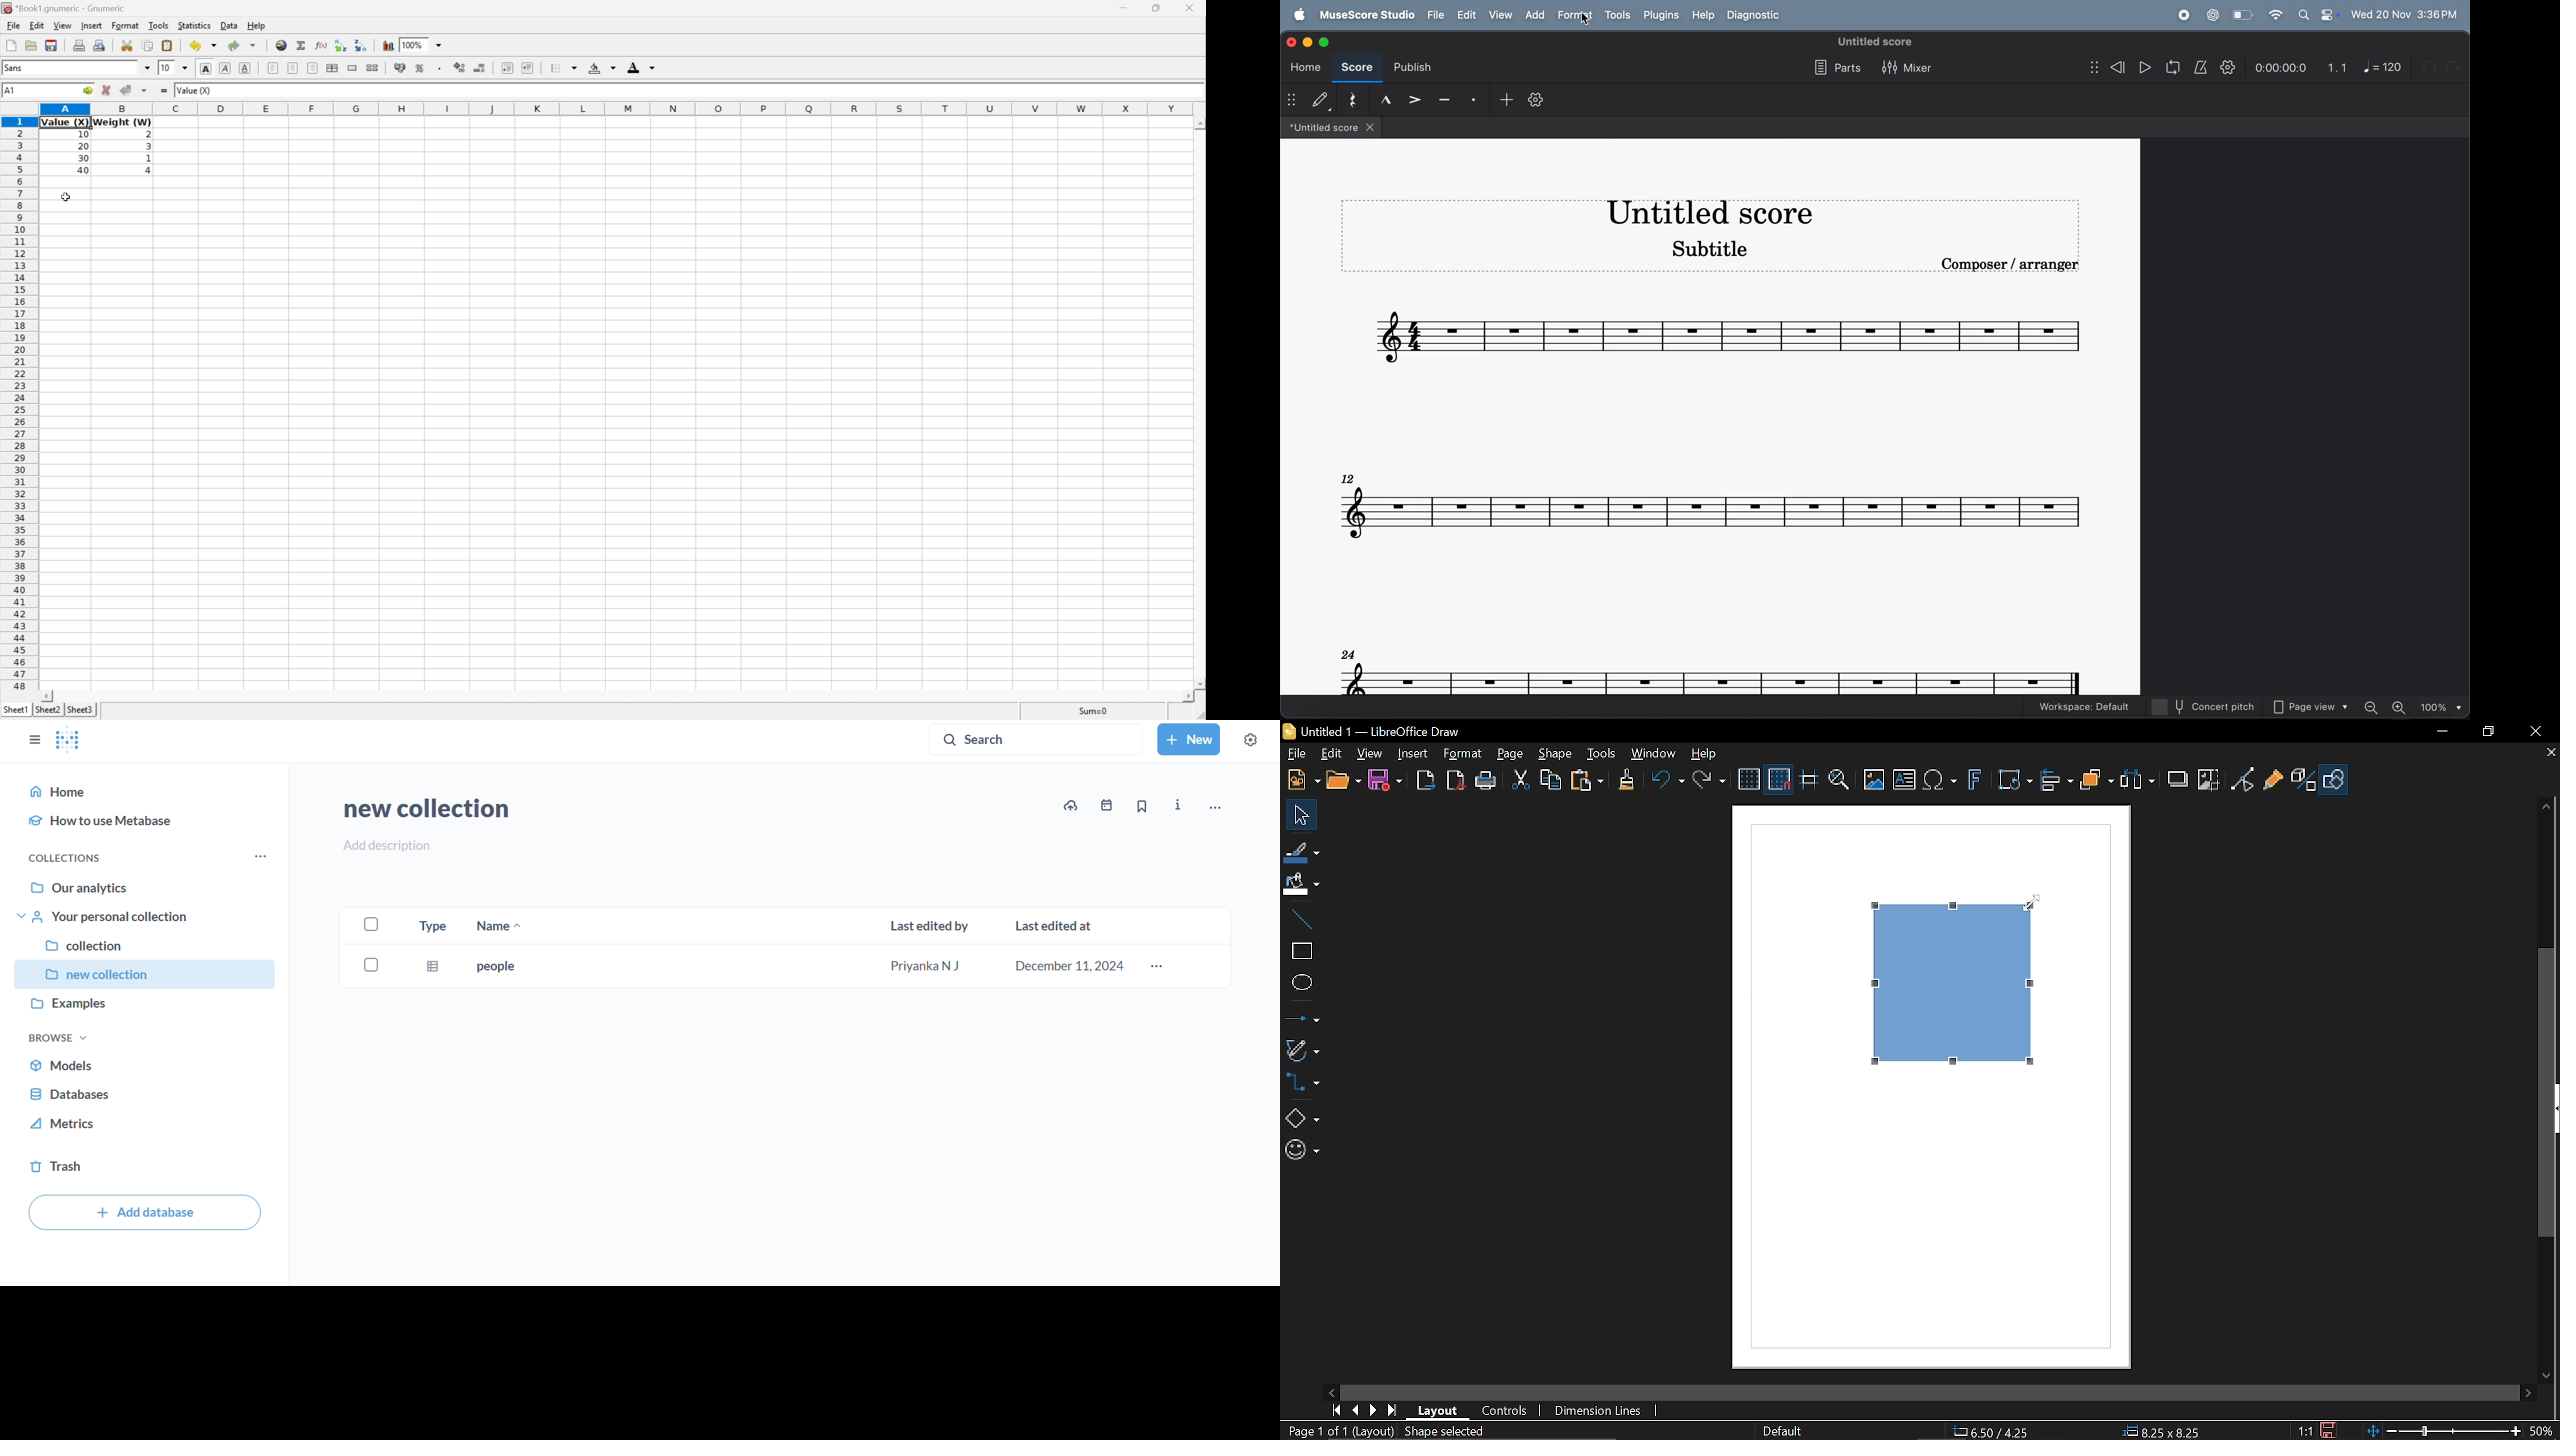 This screenshot has height=1456, width=2576. I want to click on Basic shapes, so click(1301, 1118).